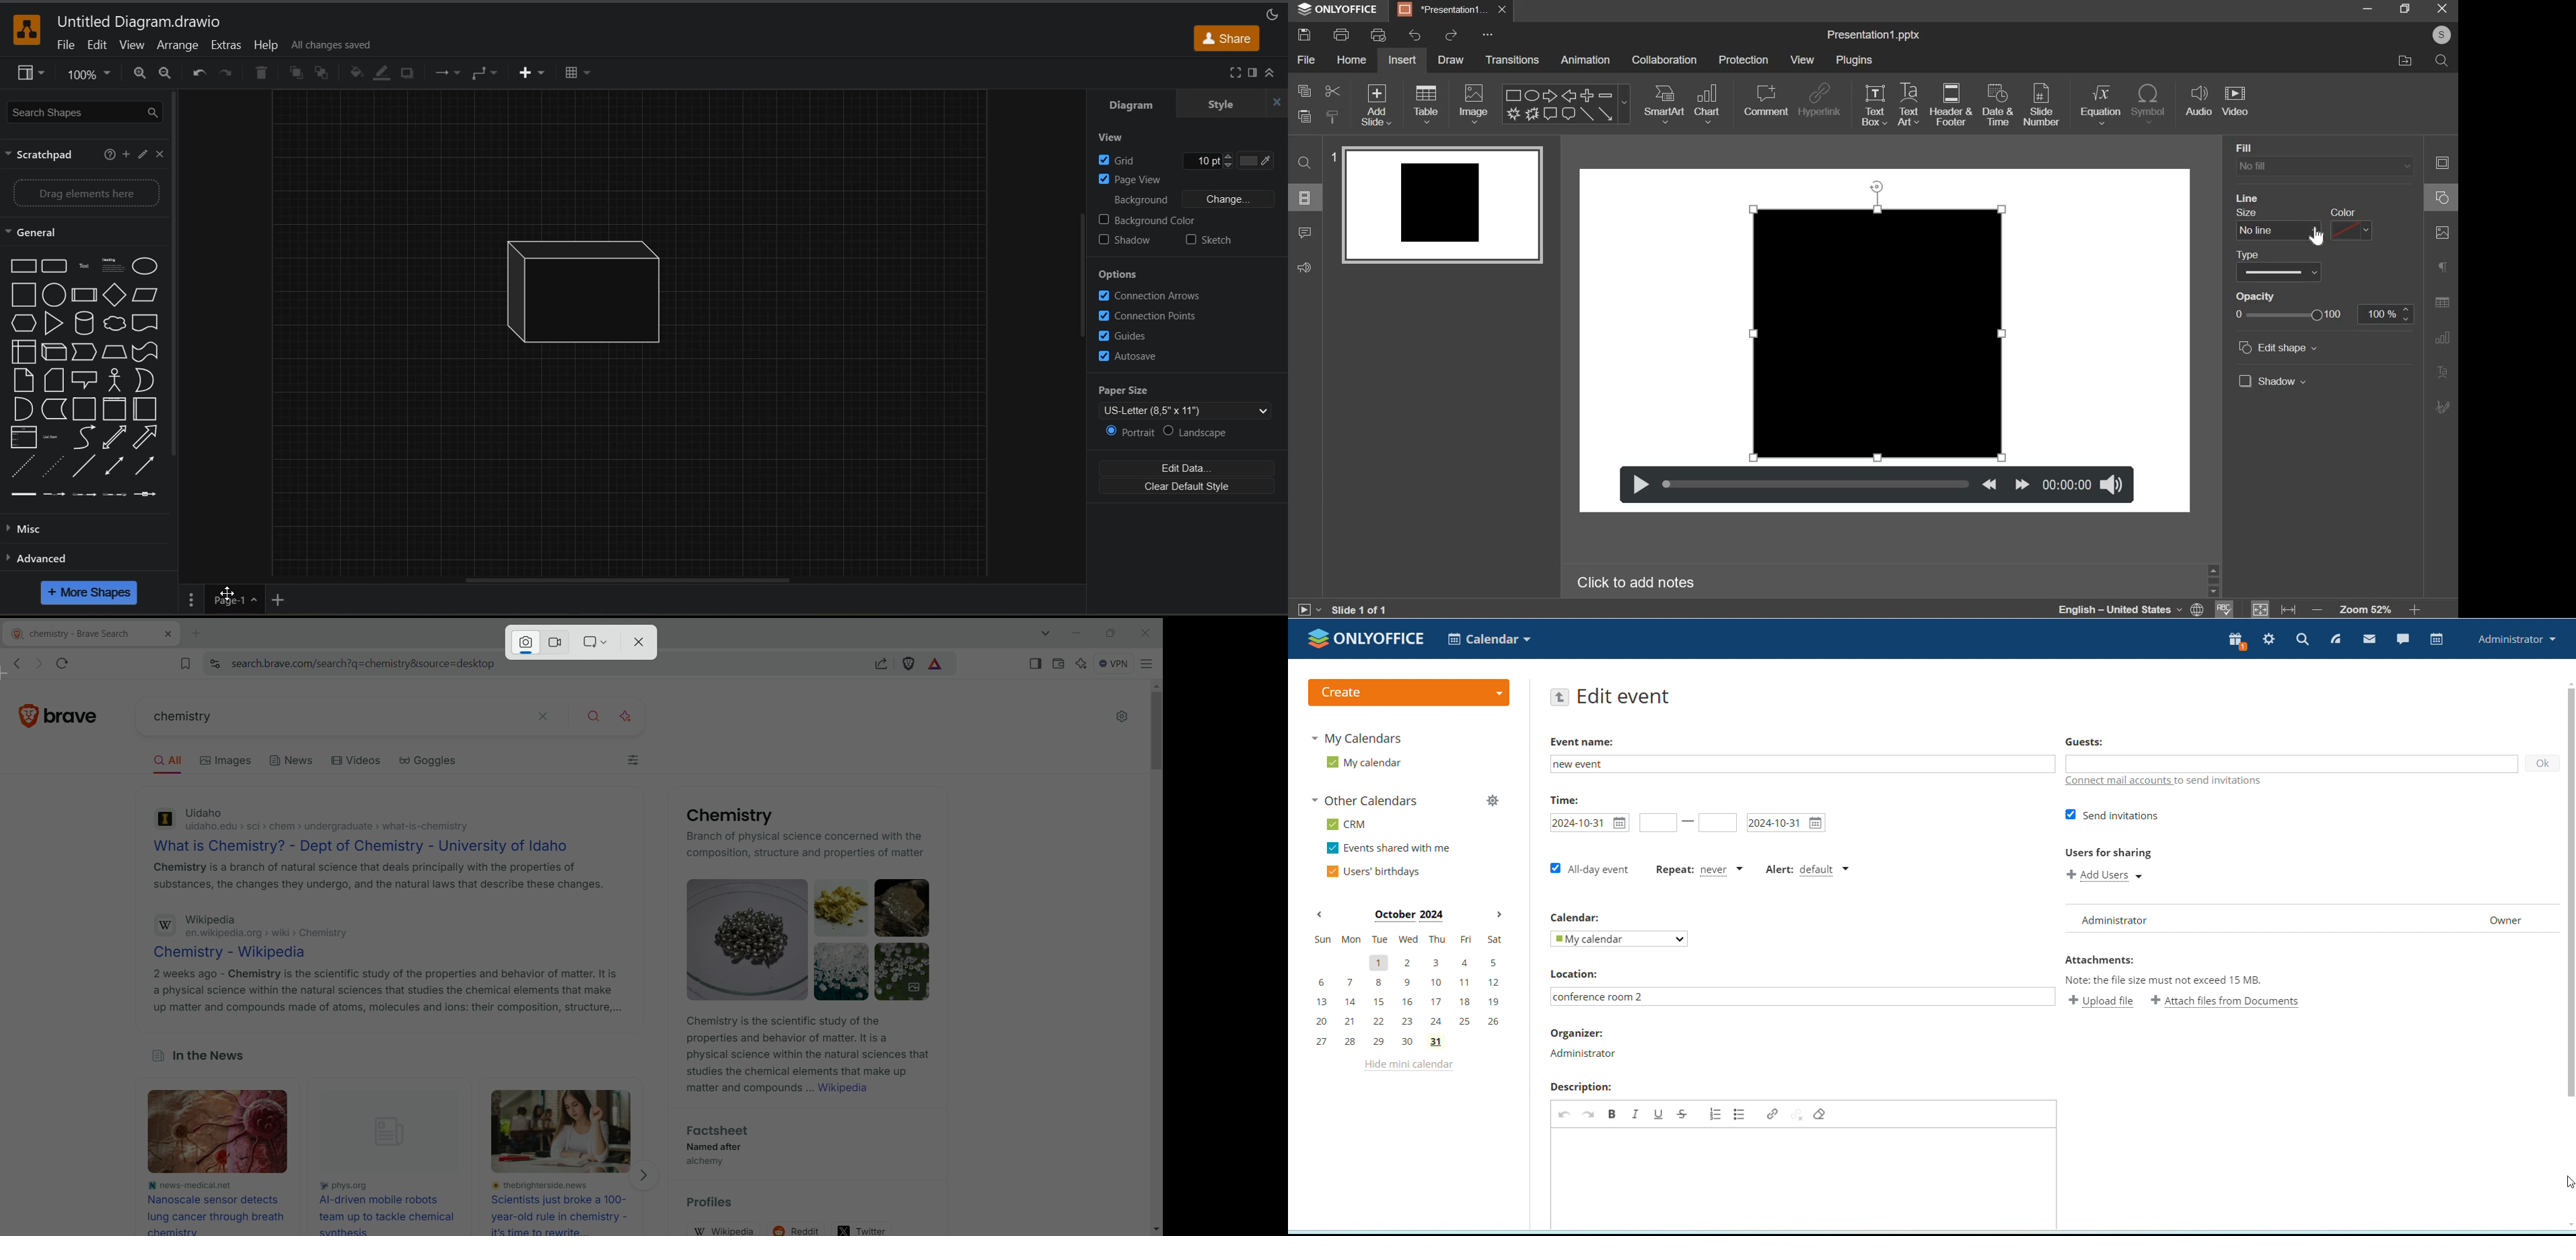 This screenshot has width=2576, height=1260. Describe the element at coordinates (1191, 159) in the screenshot. I see `Grid size` at that location.